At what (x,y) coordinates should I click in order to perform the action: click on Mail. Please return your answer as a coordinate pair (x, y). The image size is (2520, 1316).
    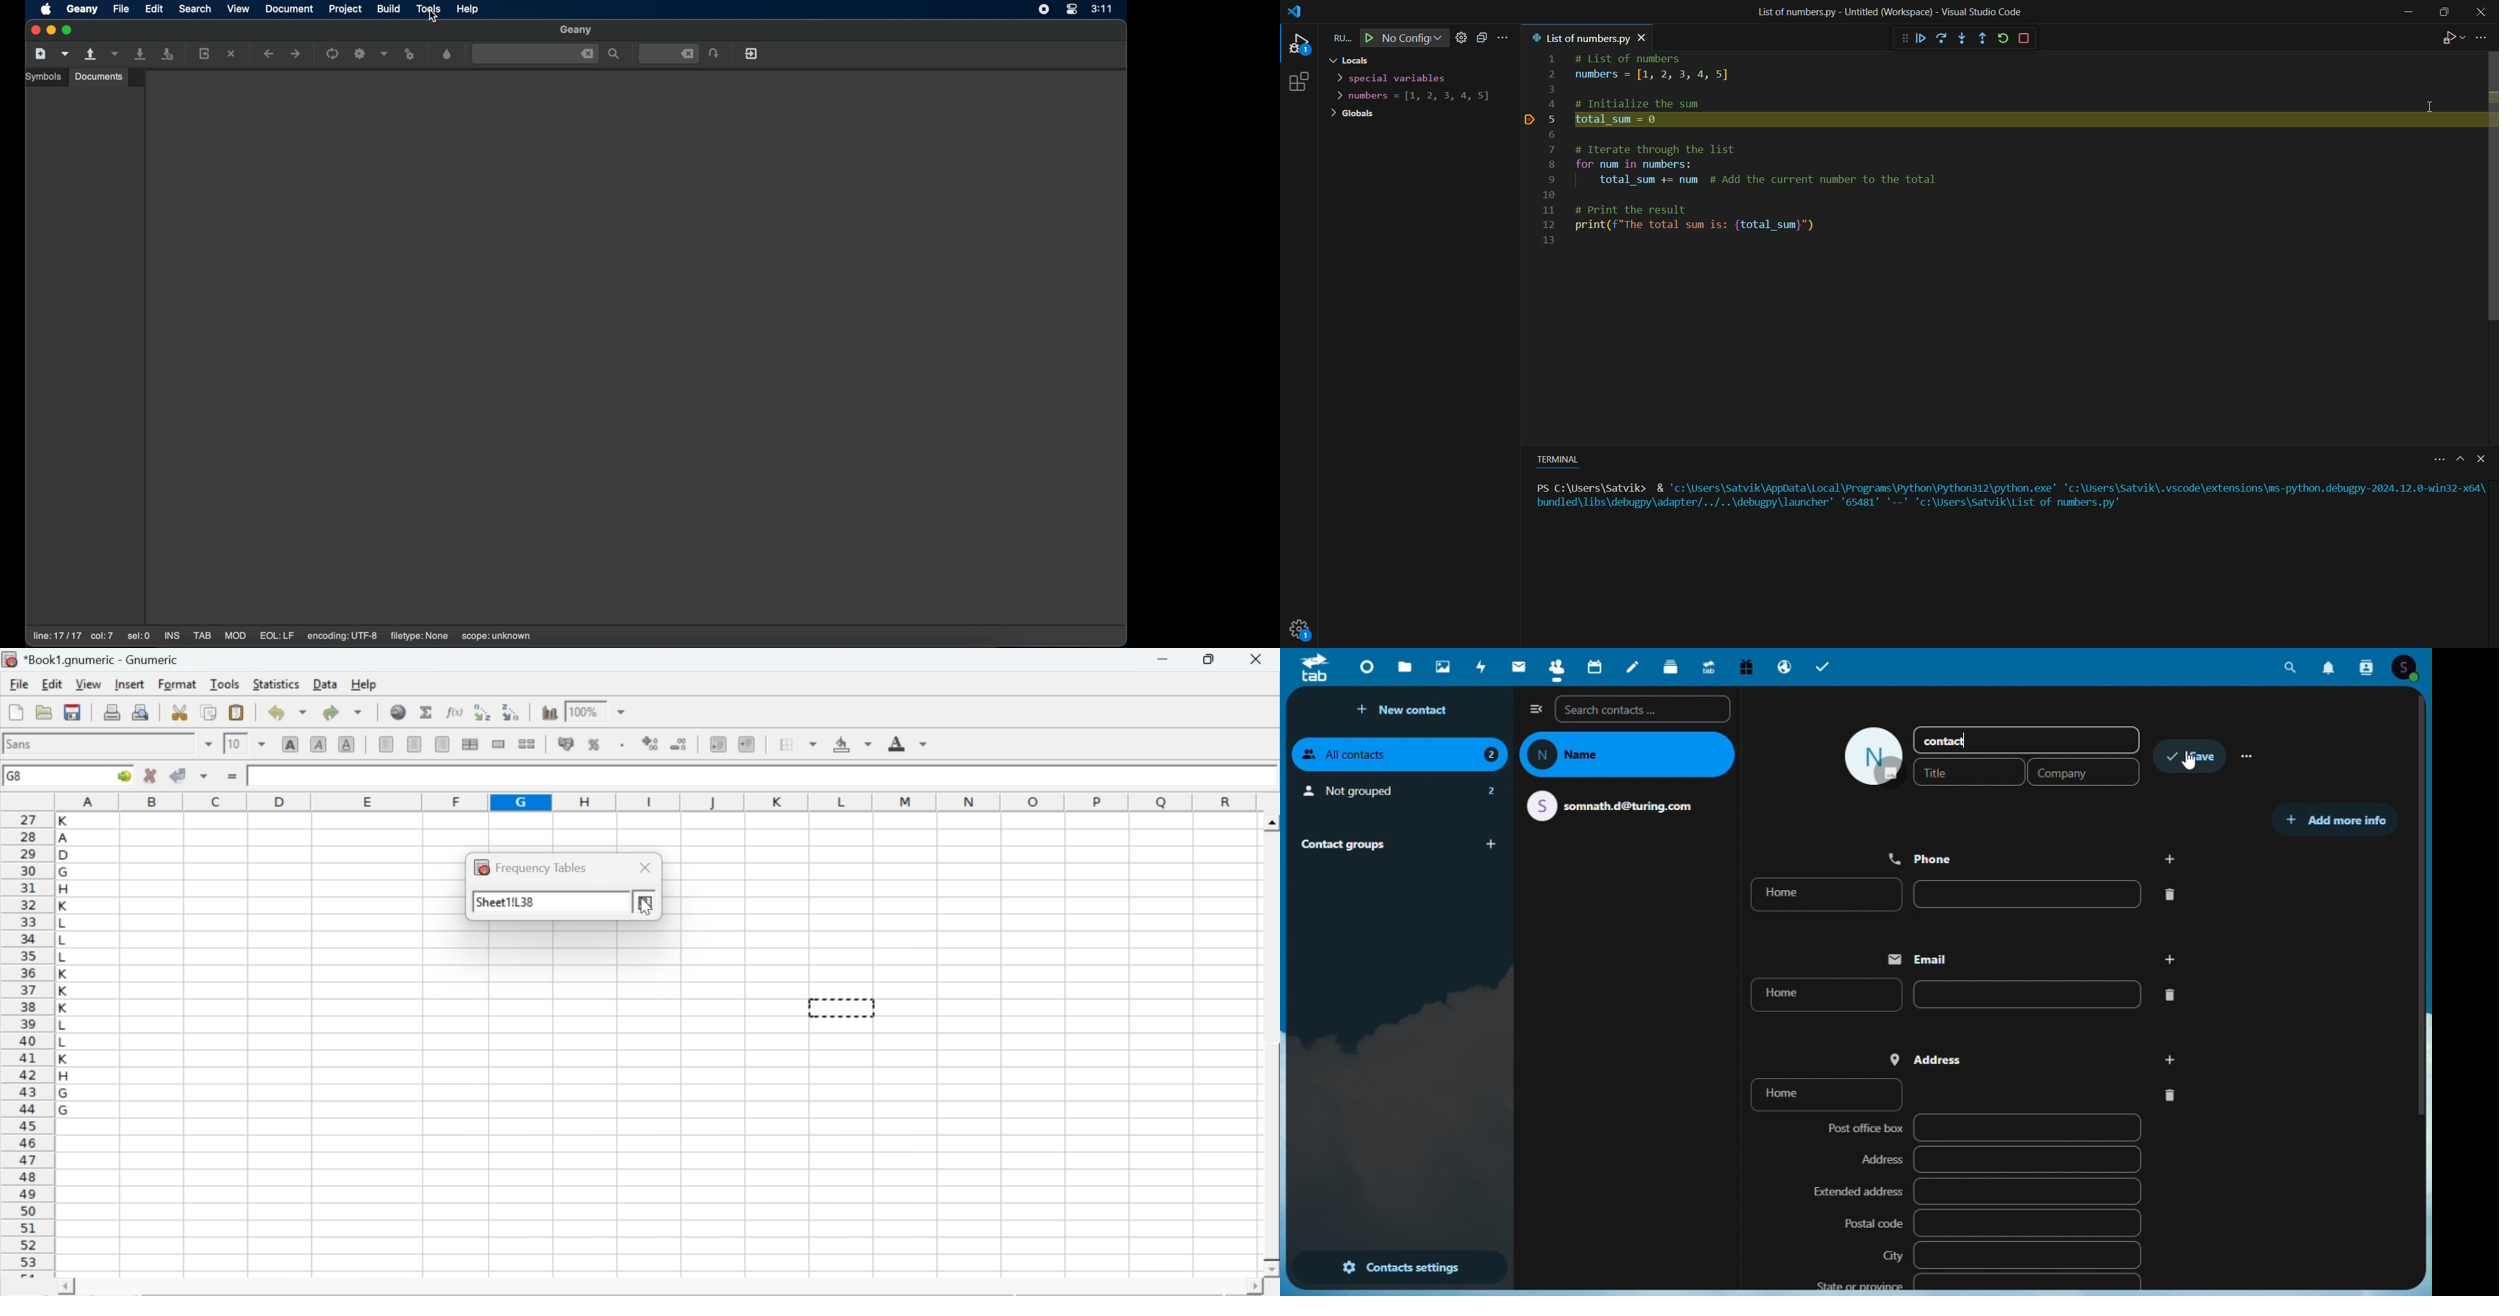
    Looking at the image, I should click on (1515, 668).